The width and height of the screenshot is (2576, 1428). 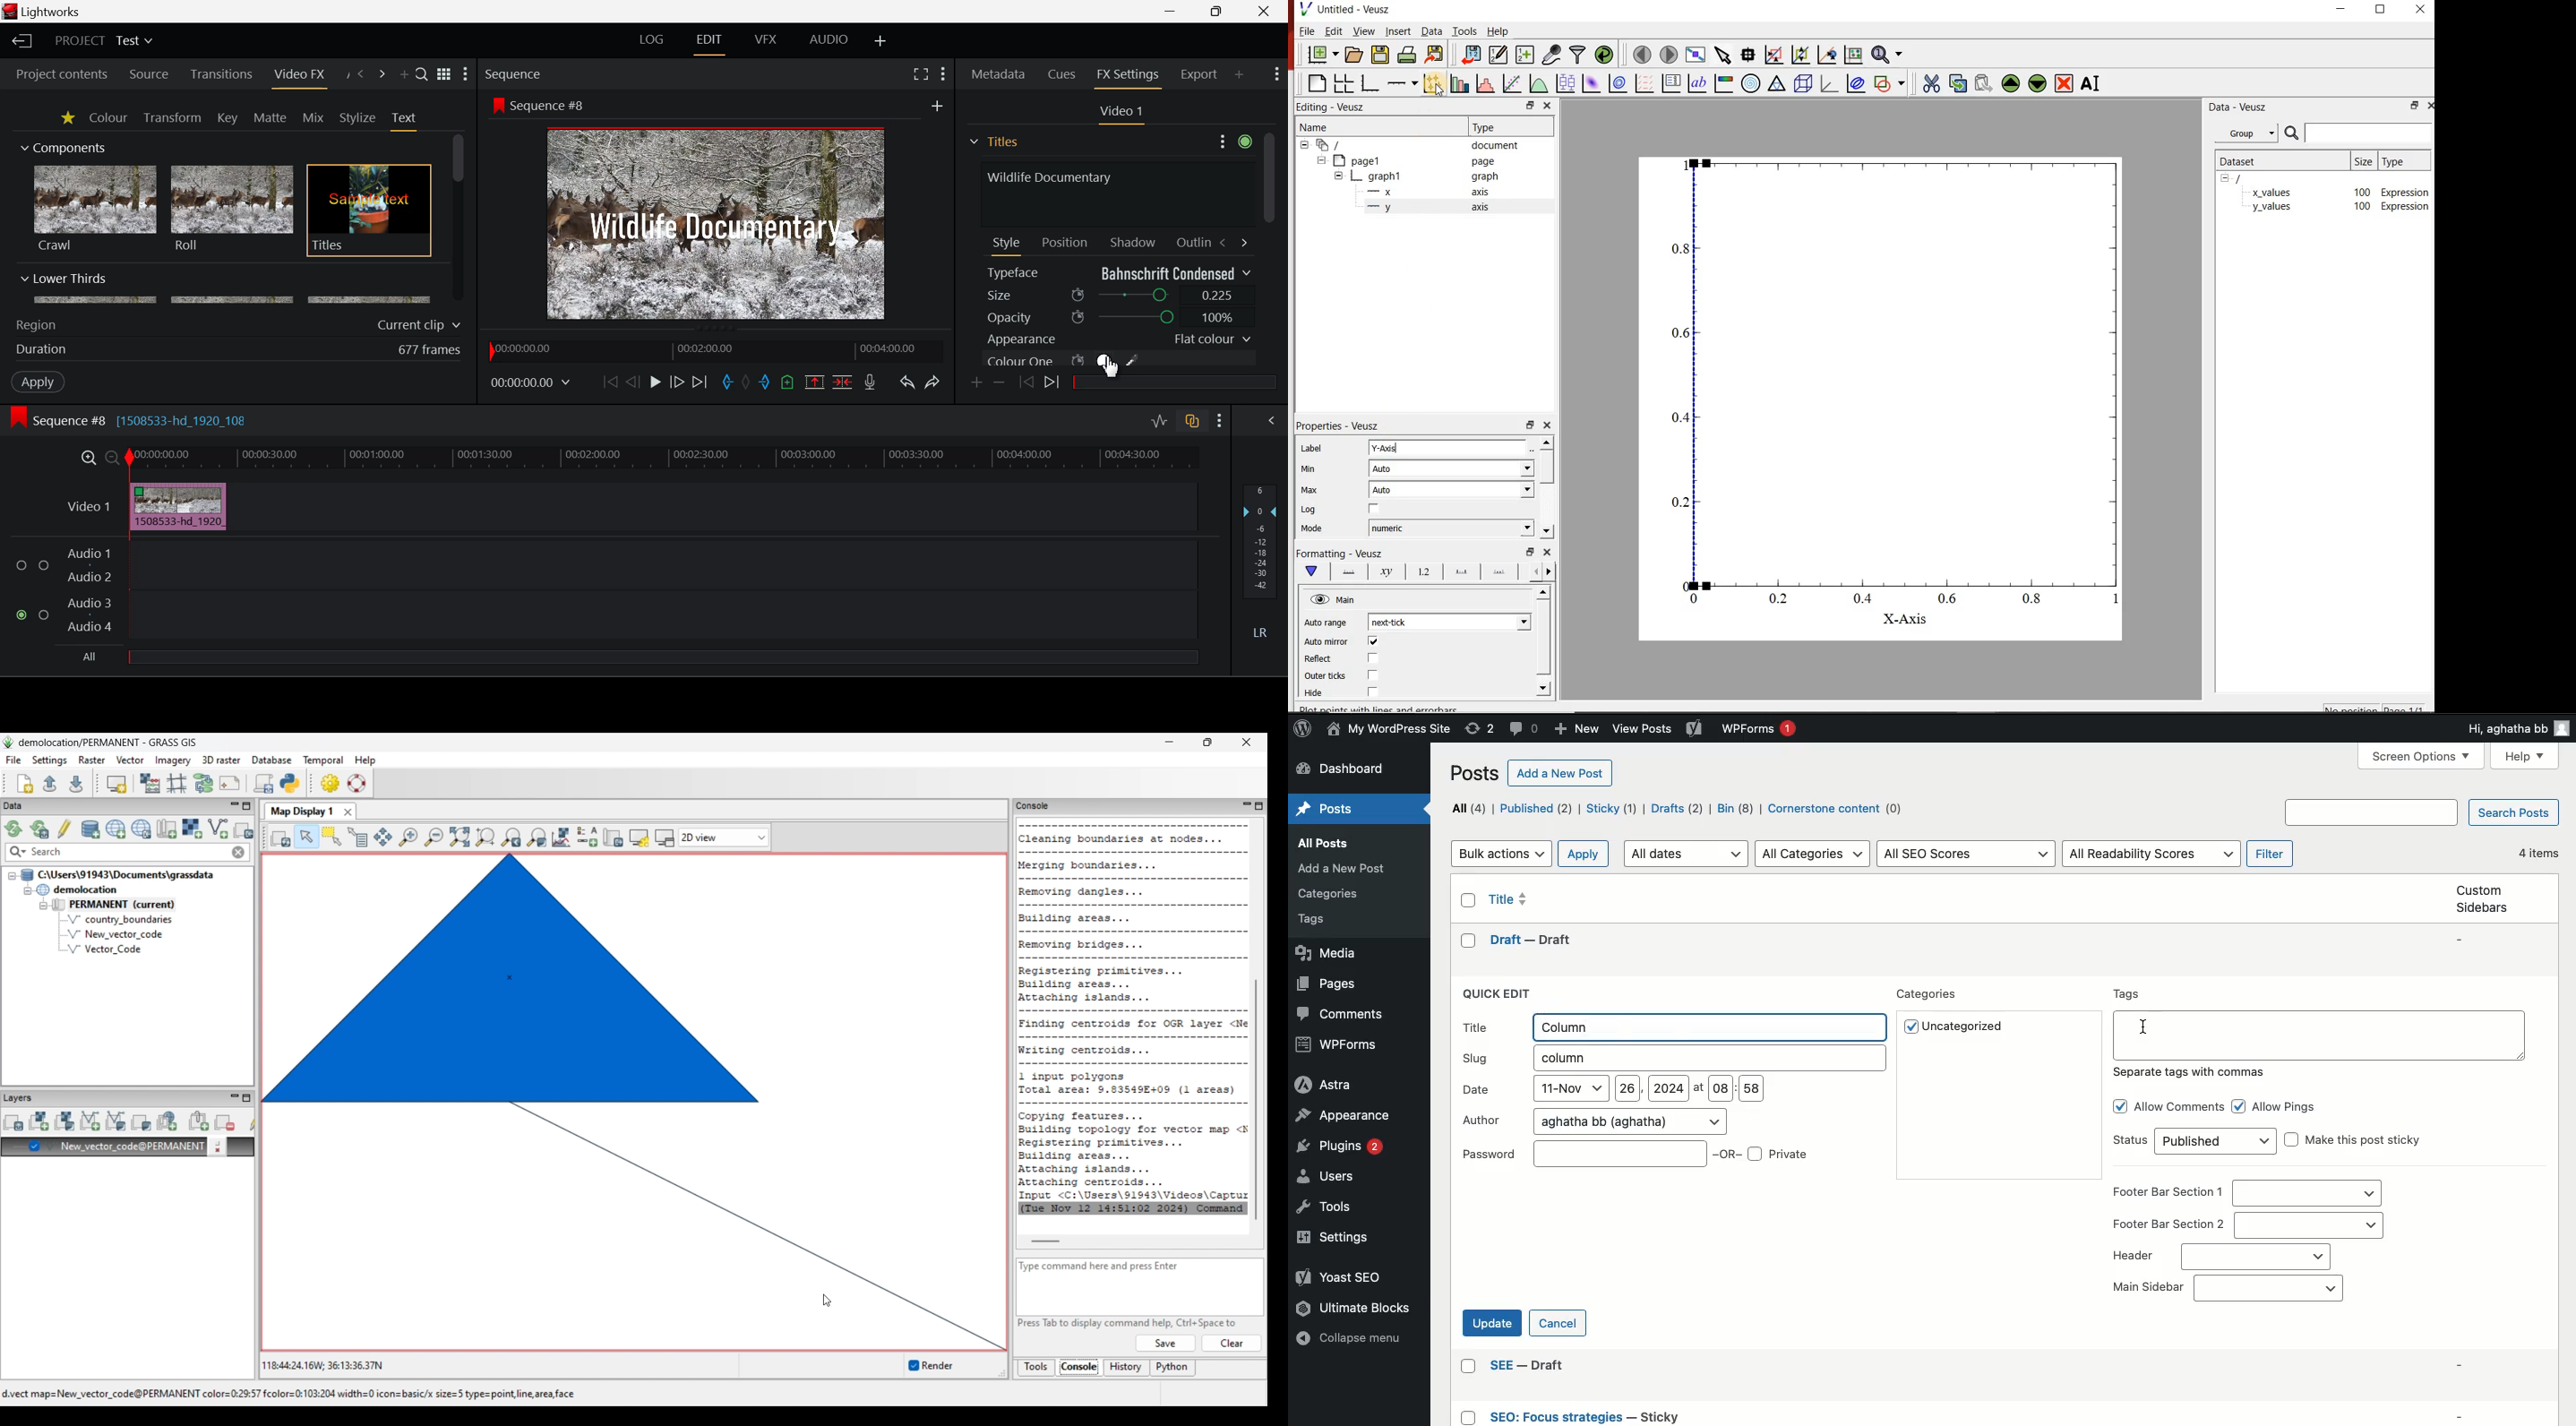 What do you see at coordinates (1545, 442) in the screenshot?
I see `move up` at bounding box center [1545, 442].